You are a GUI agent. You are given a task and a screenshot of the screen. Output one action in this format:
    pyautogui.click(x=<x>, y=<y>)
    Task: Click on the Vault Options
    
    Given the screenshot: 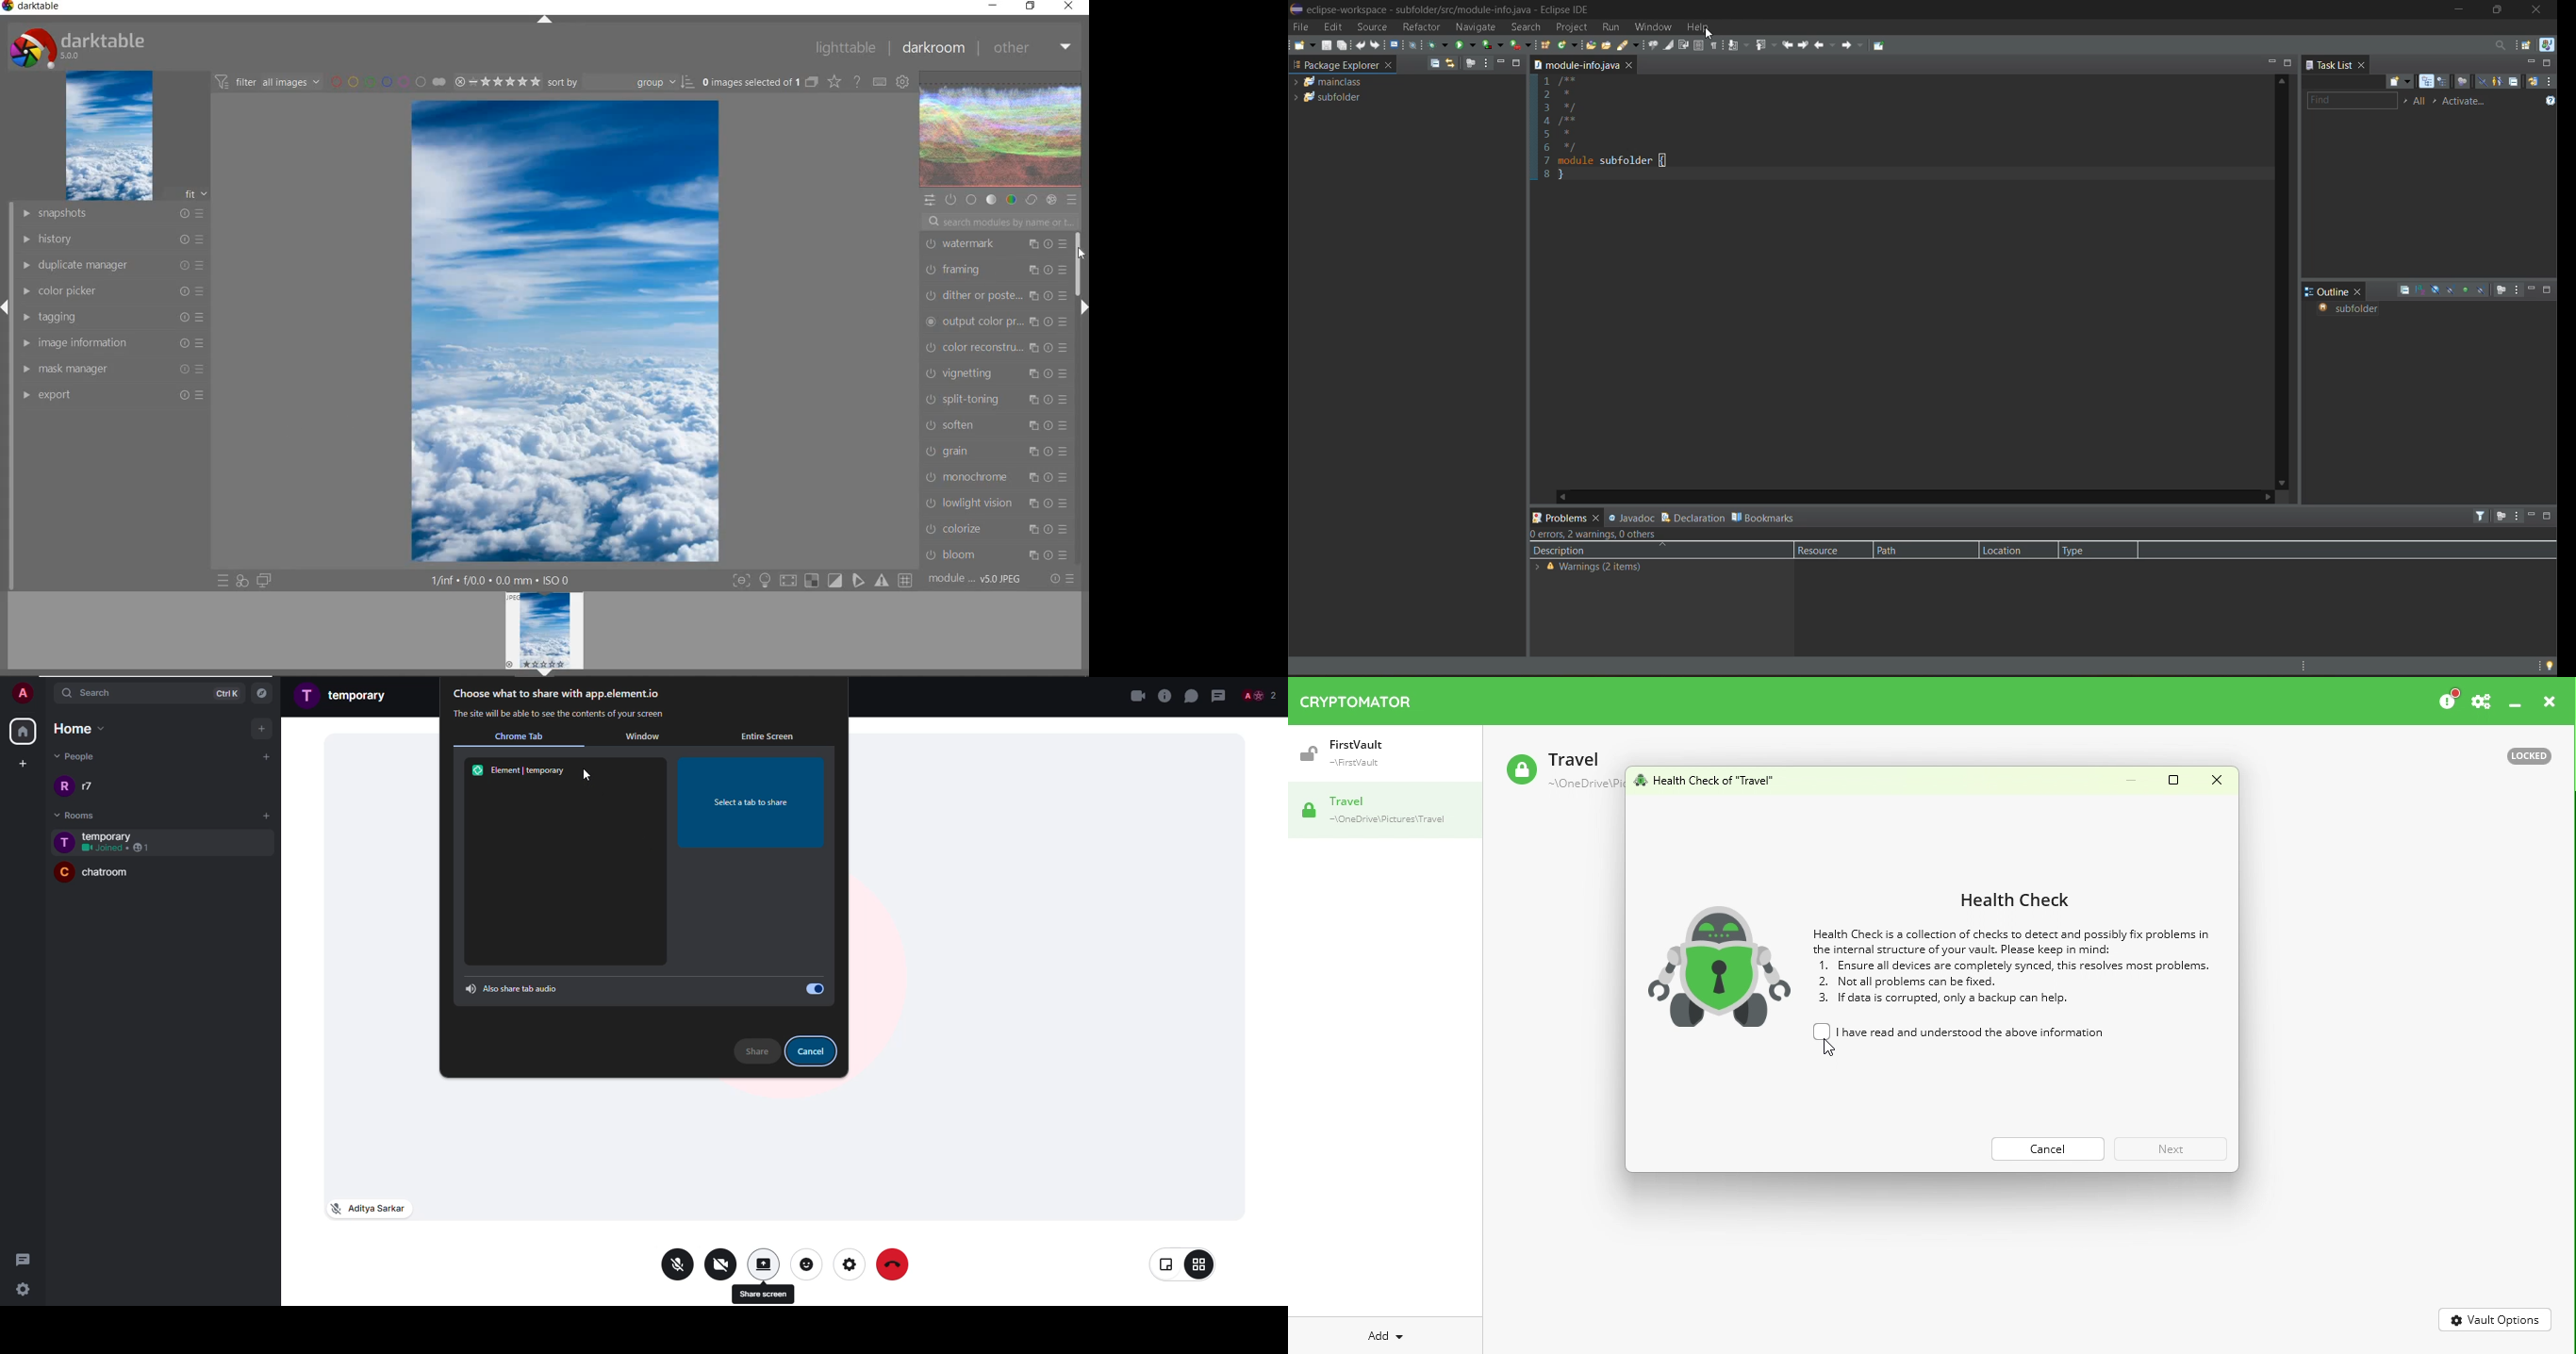 What is the action you would take?
    pyautogui.click(x=2497, y=1320)
    